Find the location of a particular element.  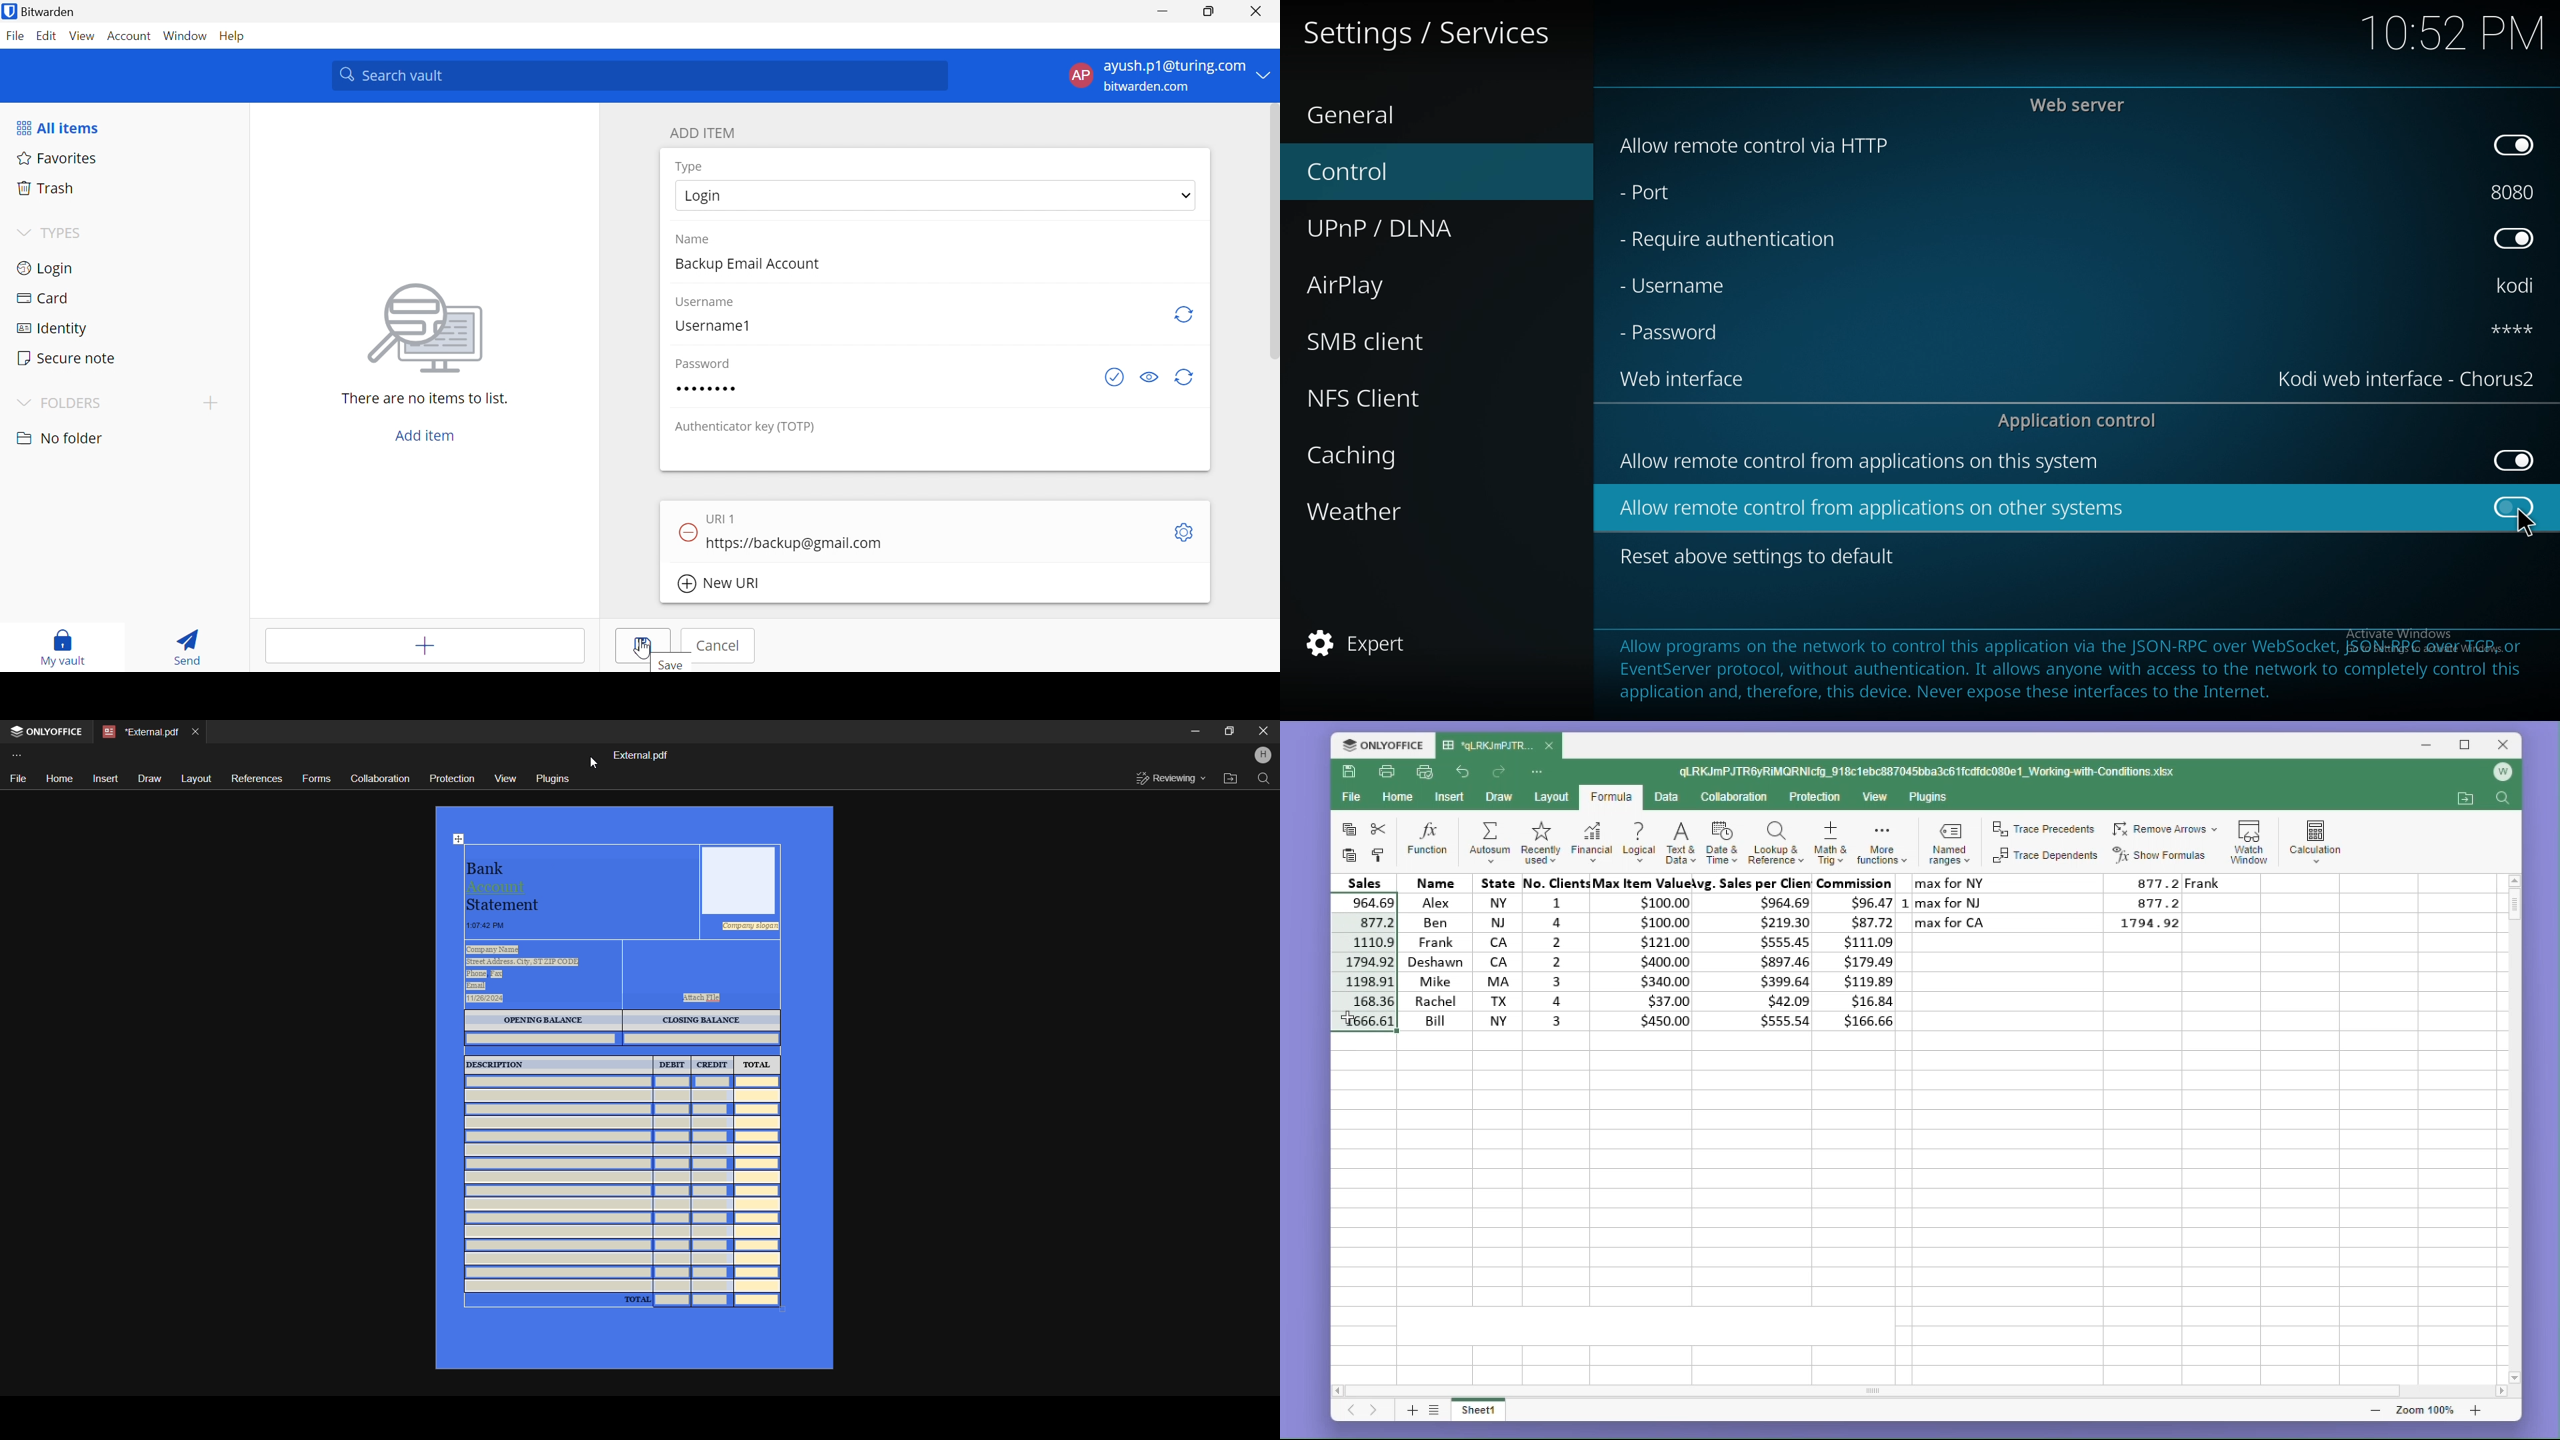

time is located at coordinates (2452, 32).